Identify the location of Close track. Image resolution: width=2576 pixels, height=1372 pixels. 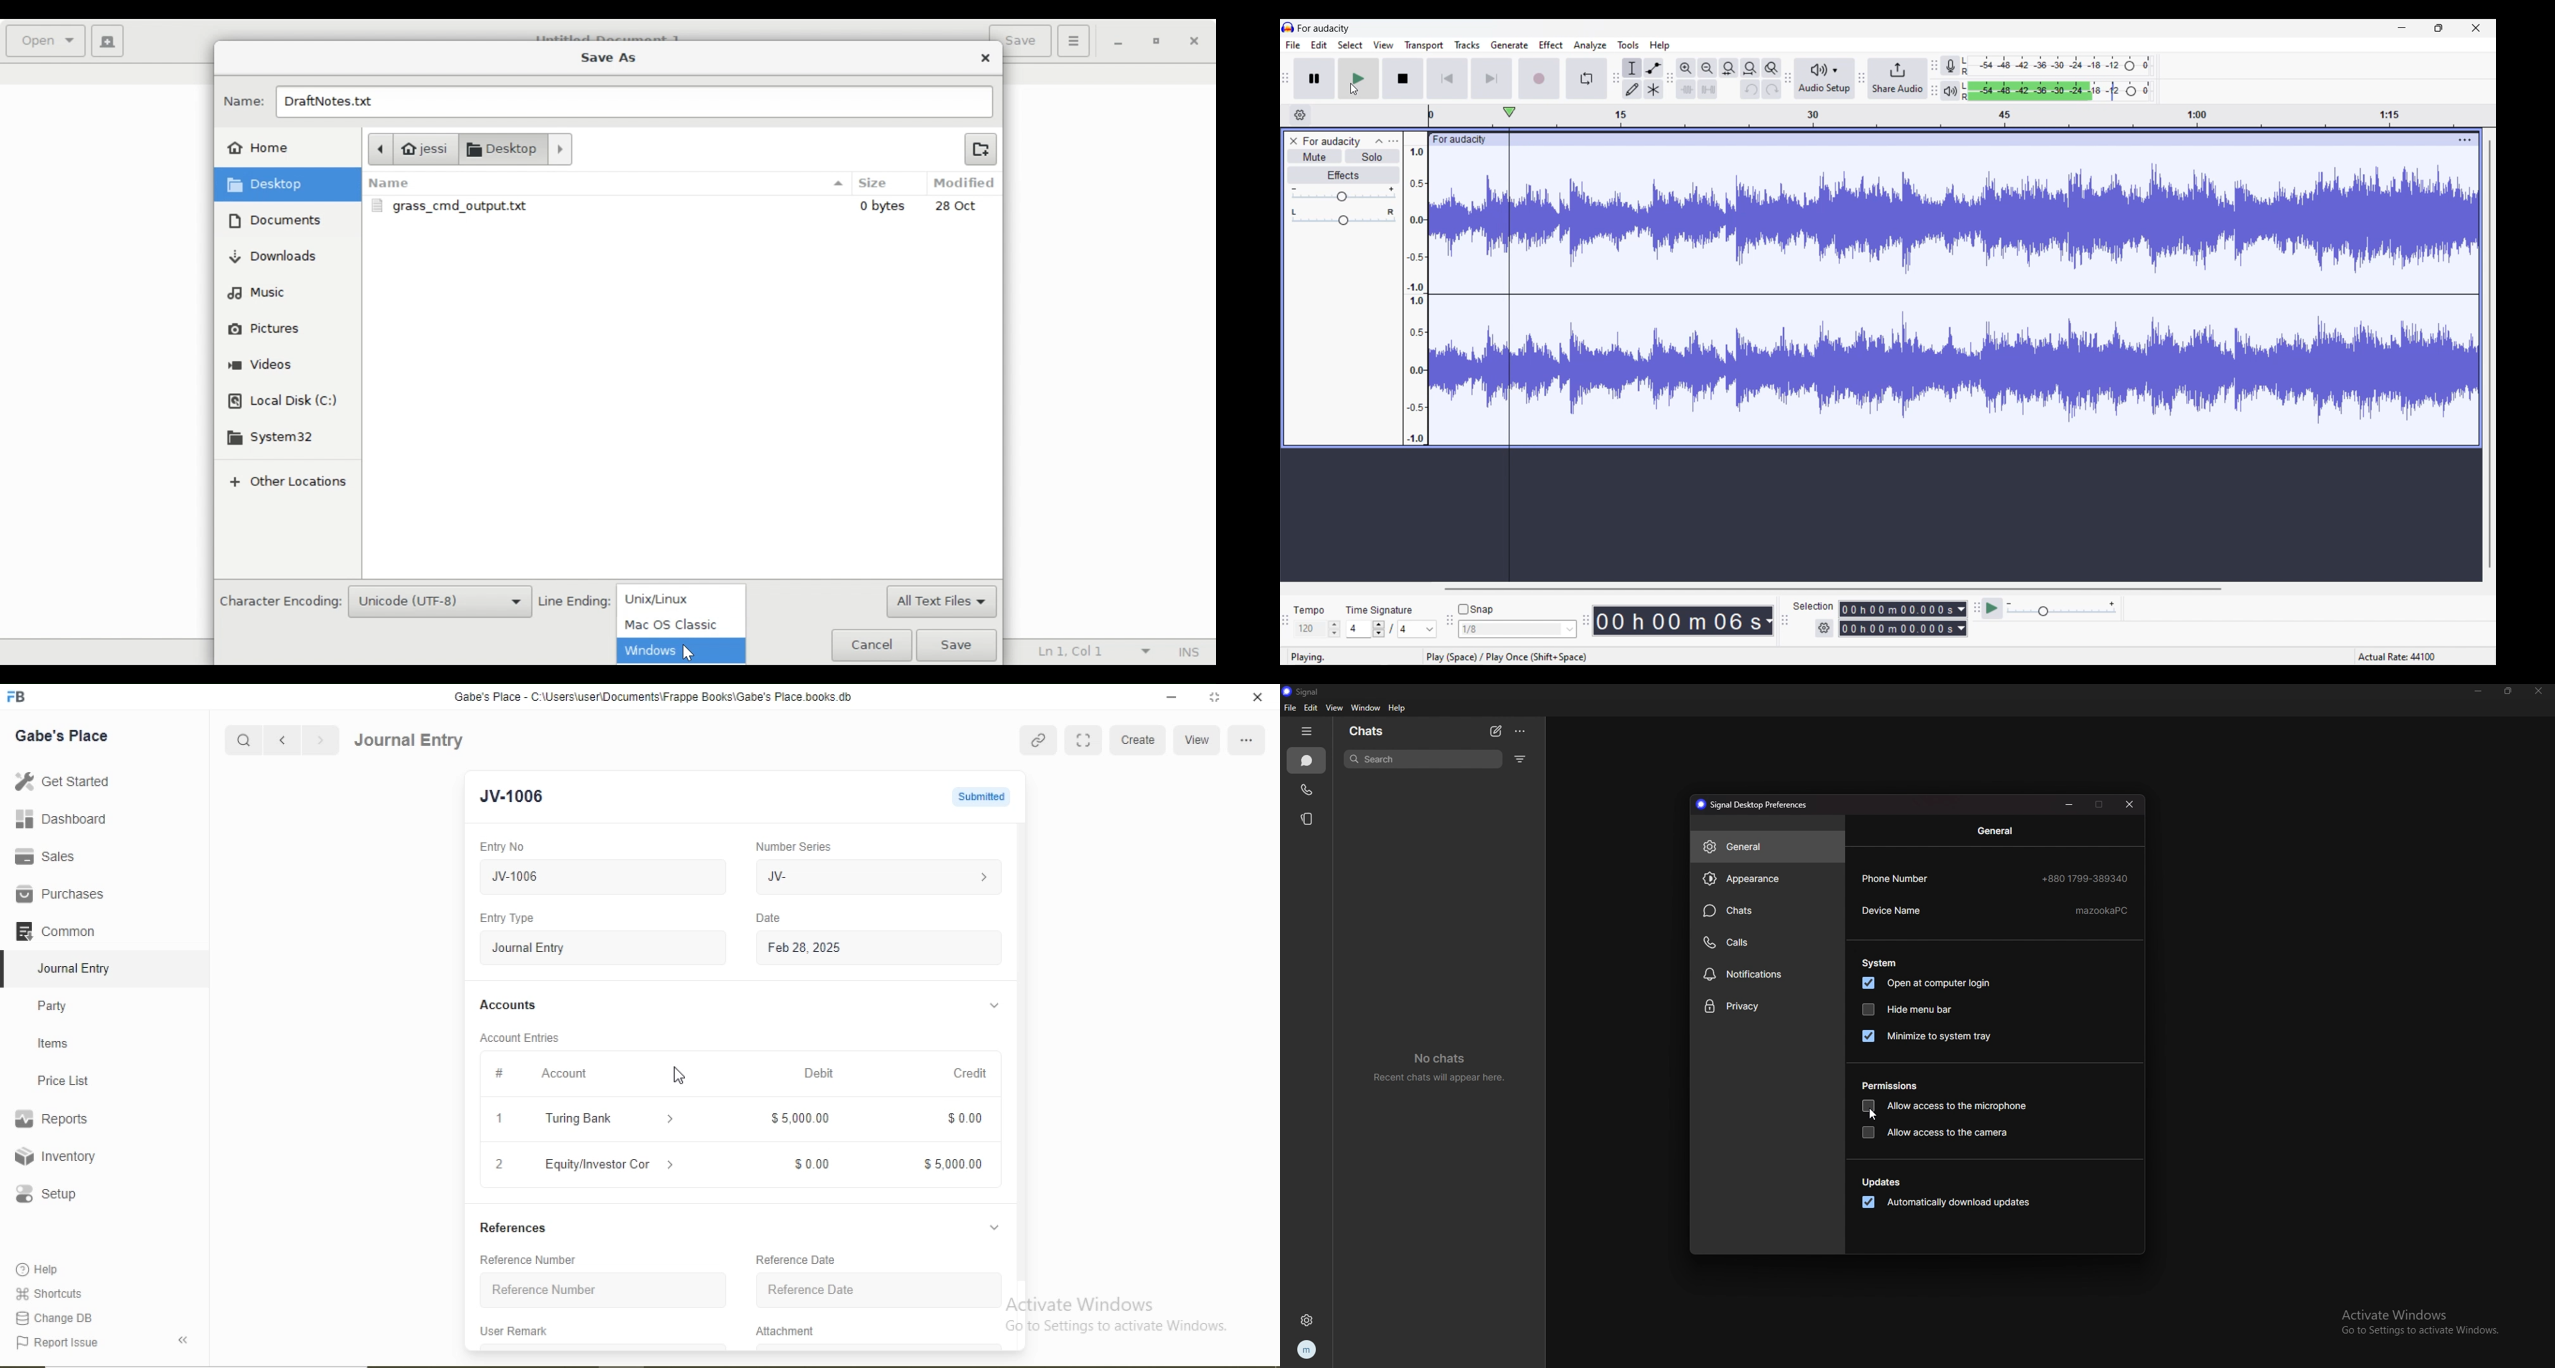
(1294, 141).